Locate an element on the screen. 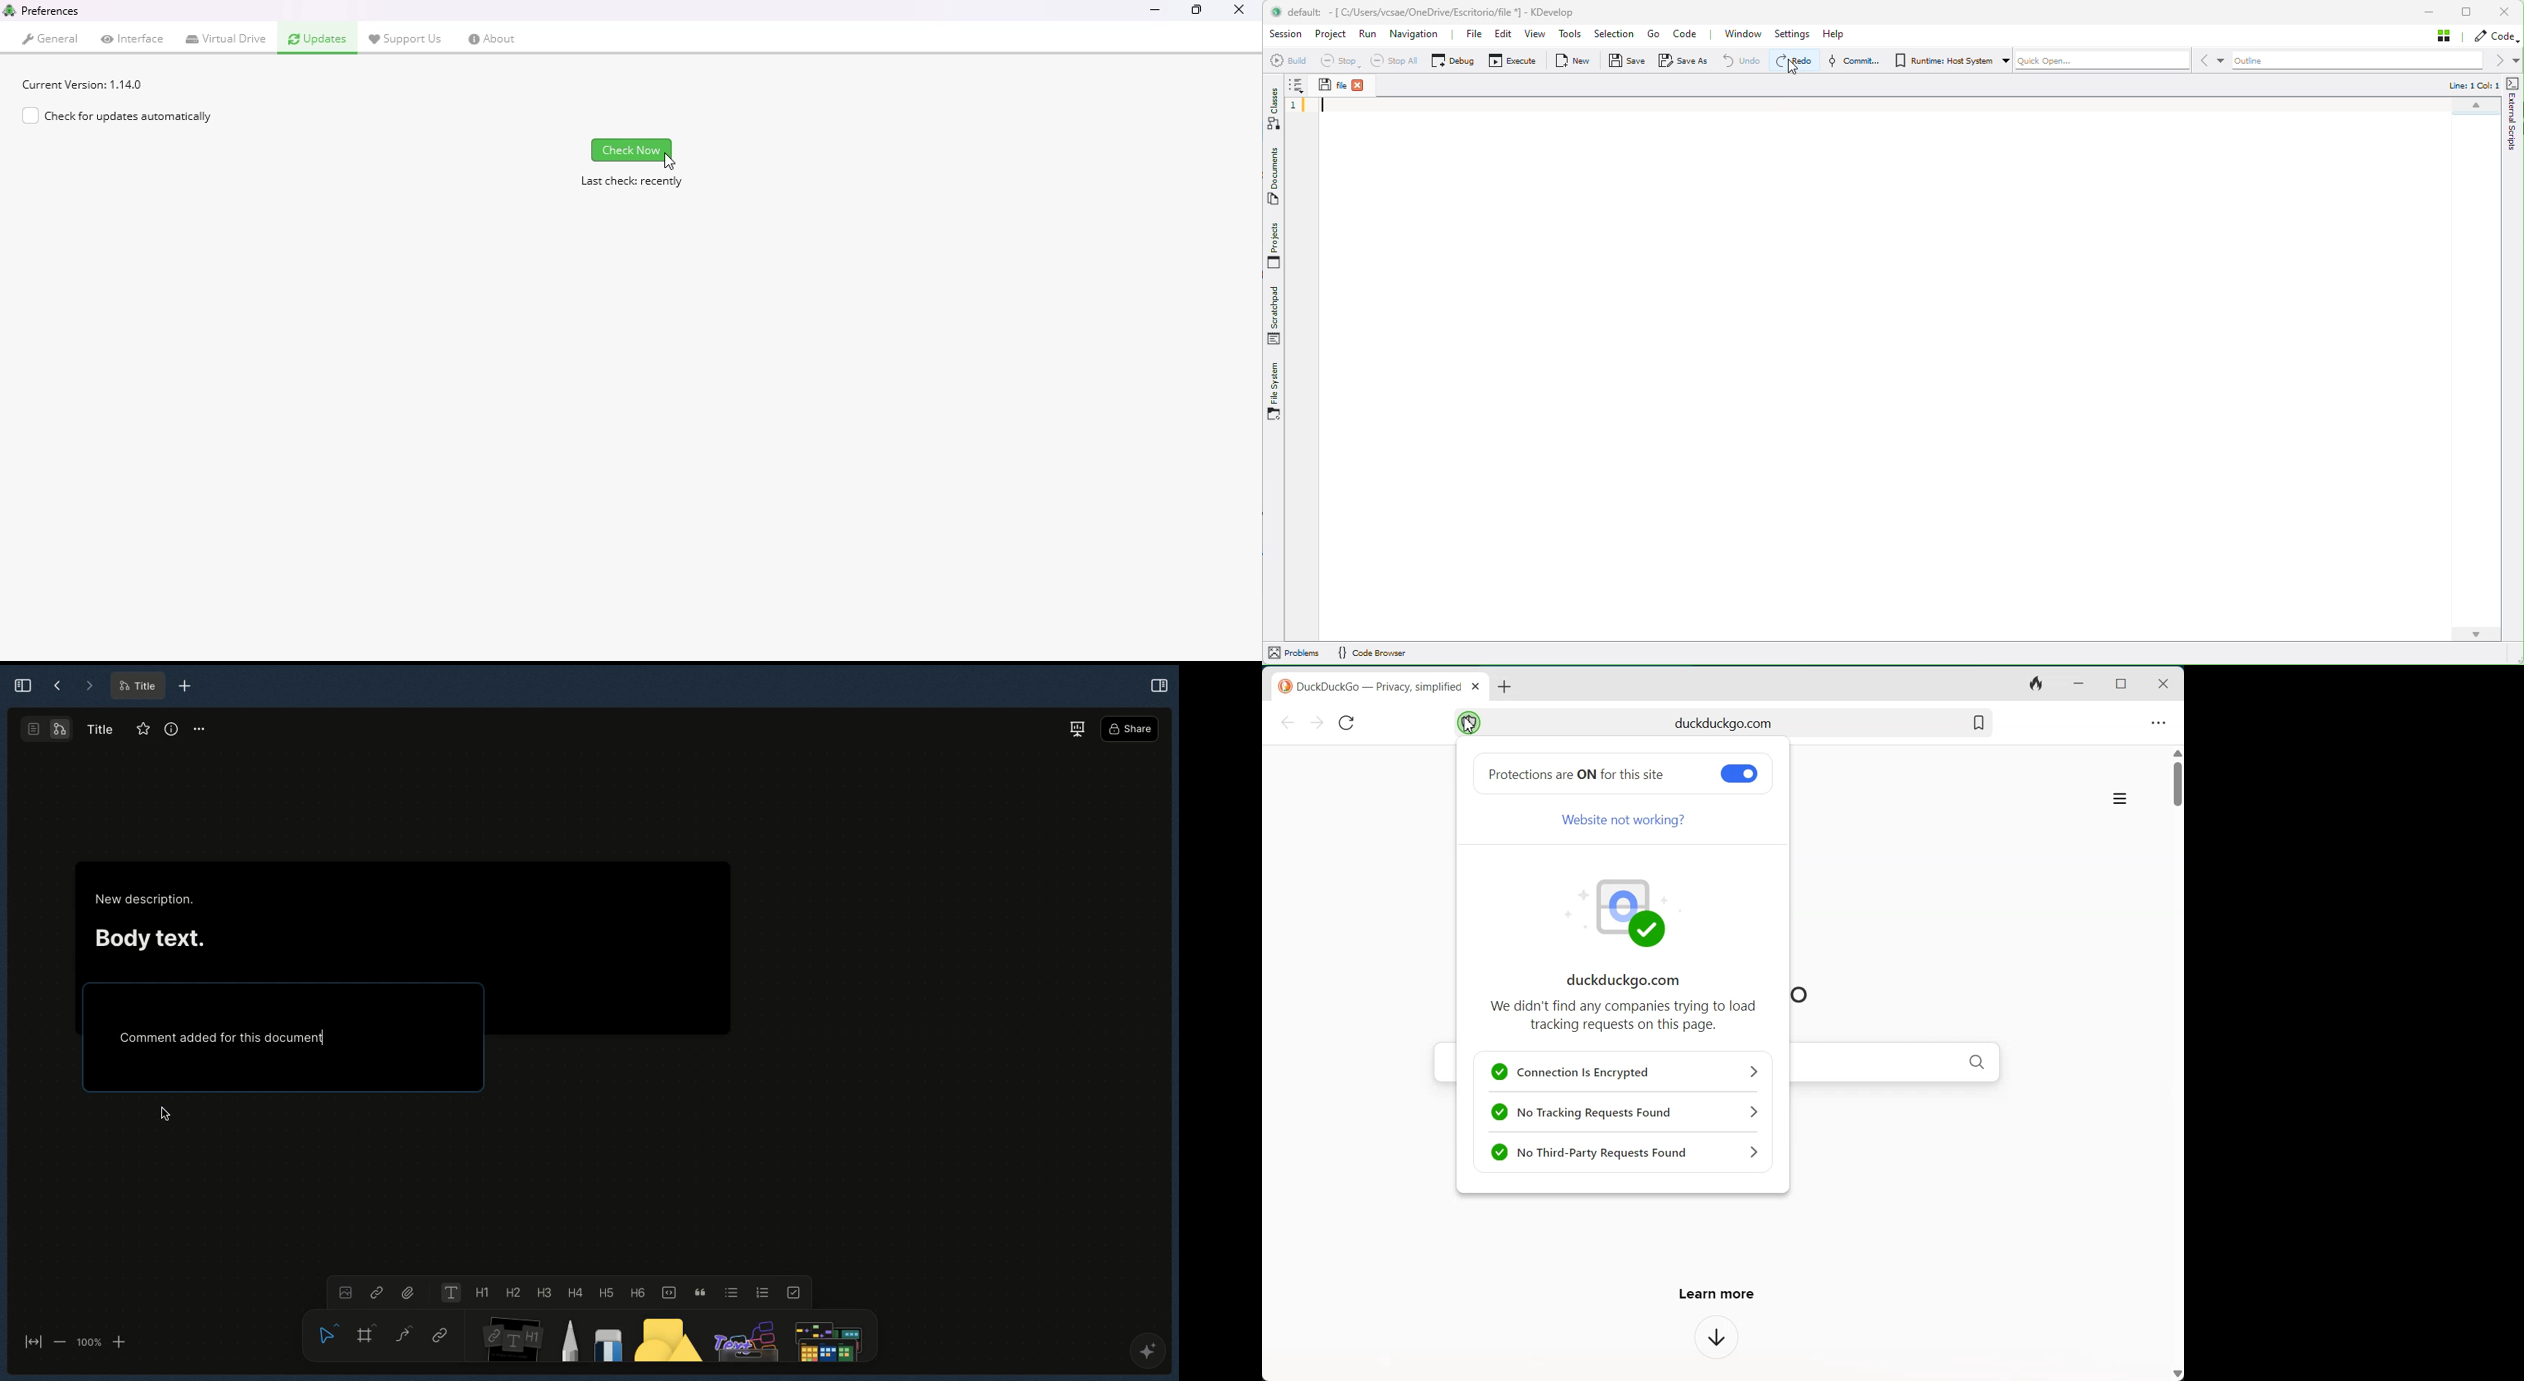 The width and height of the screenshot is (2548, 1400). Map is located at coordinates (2468, 109).